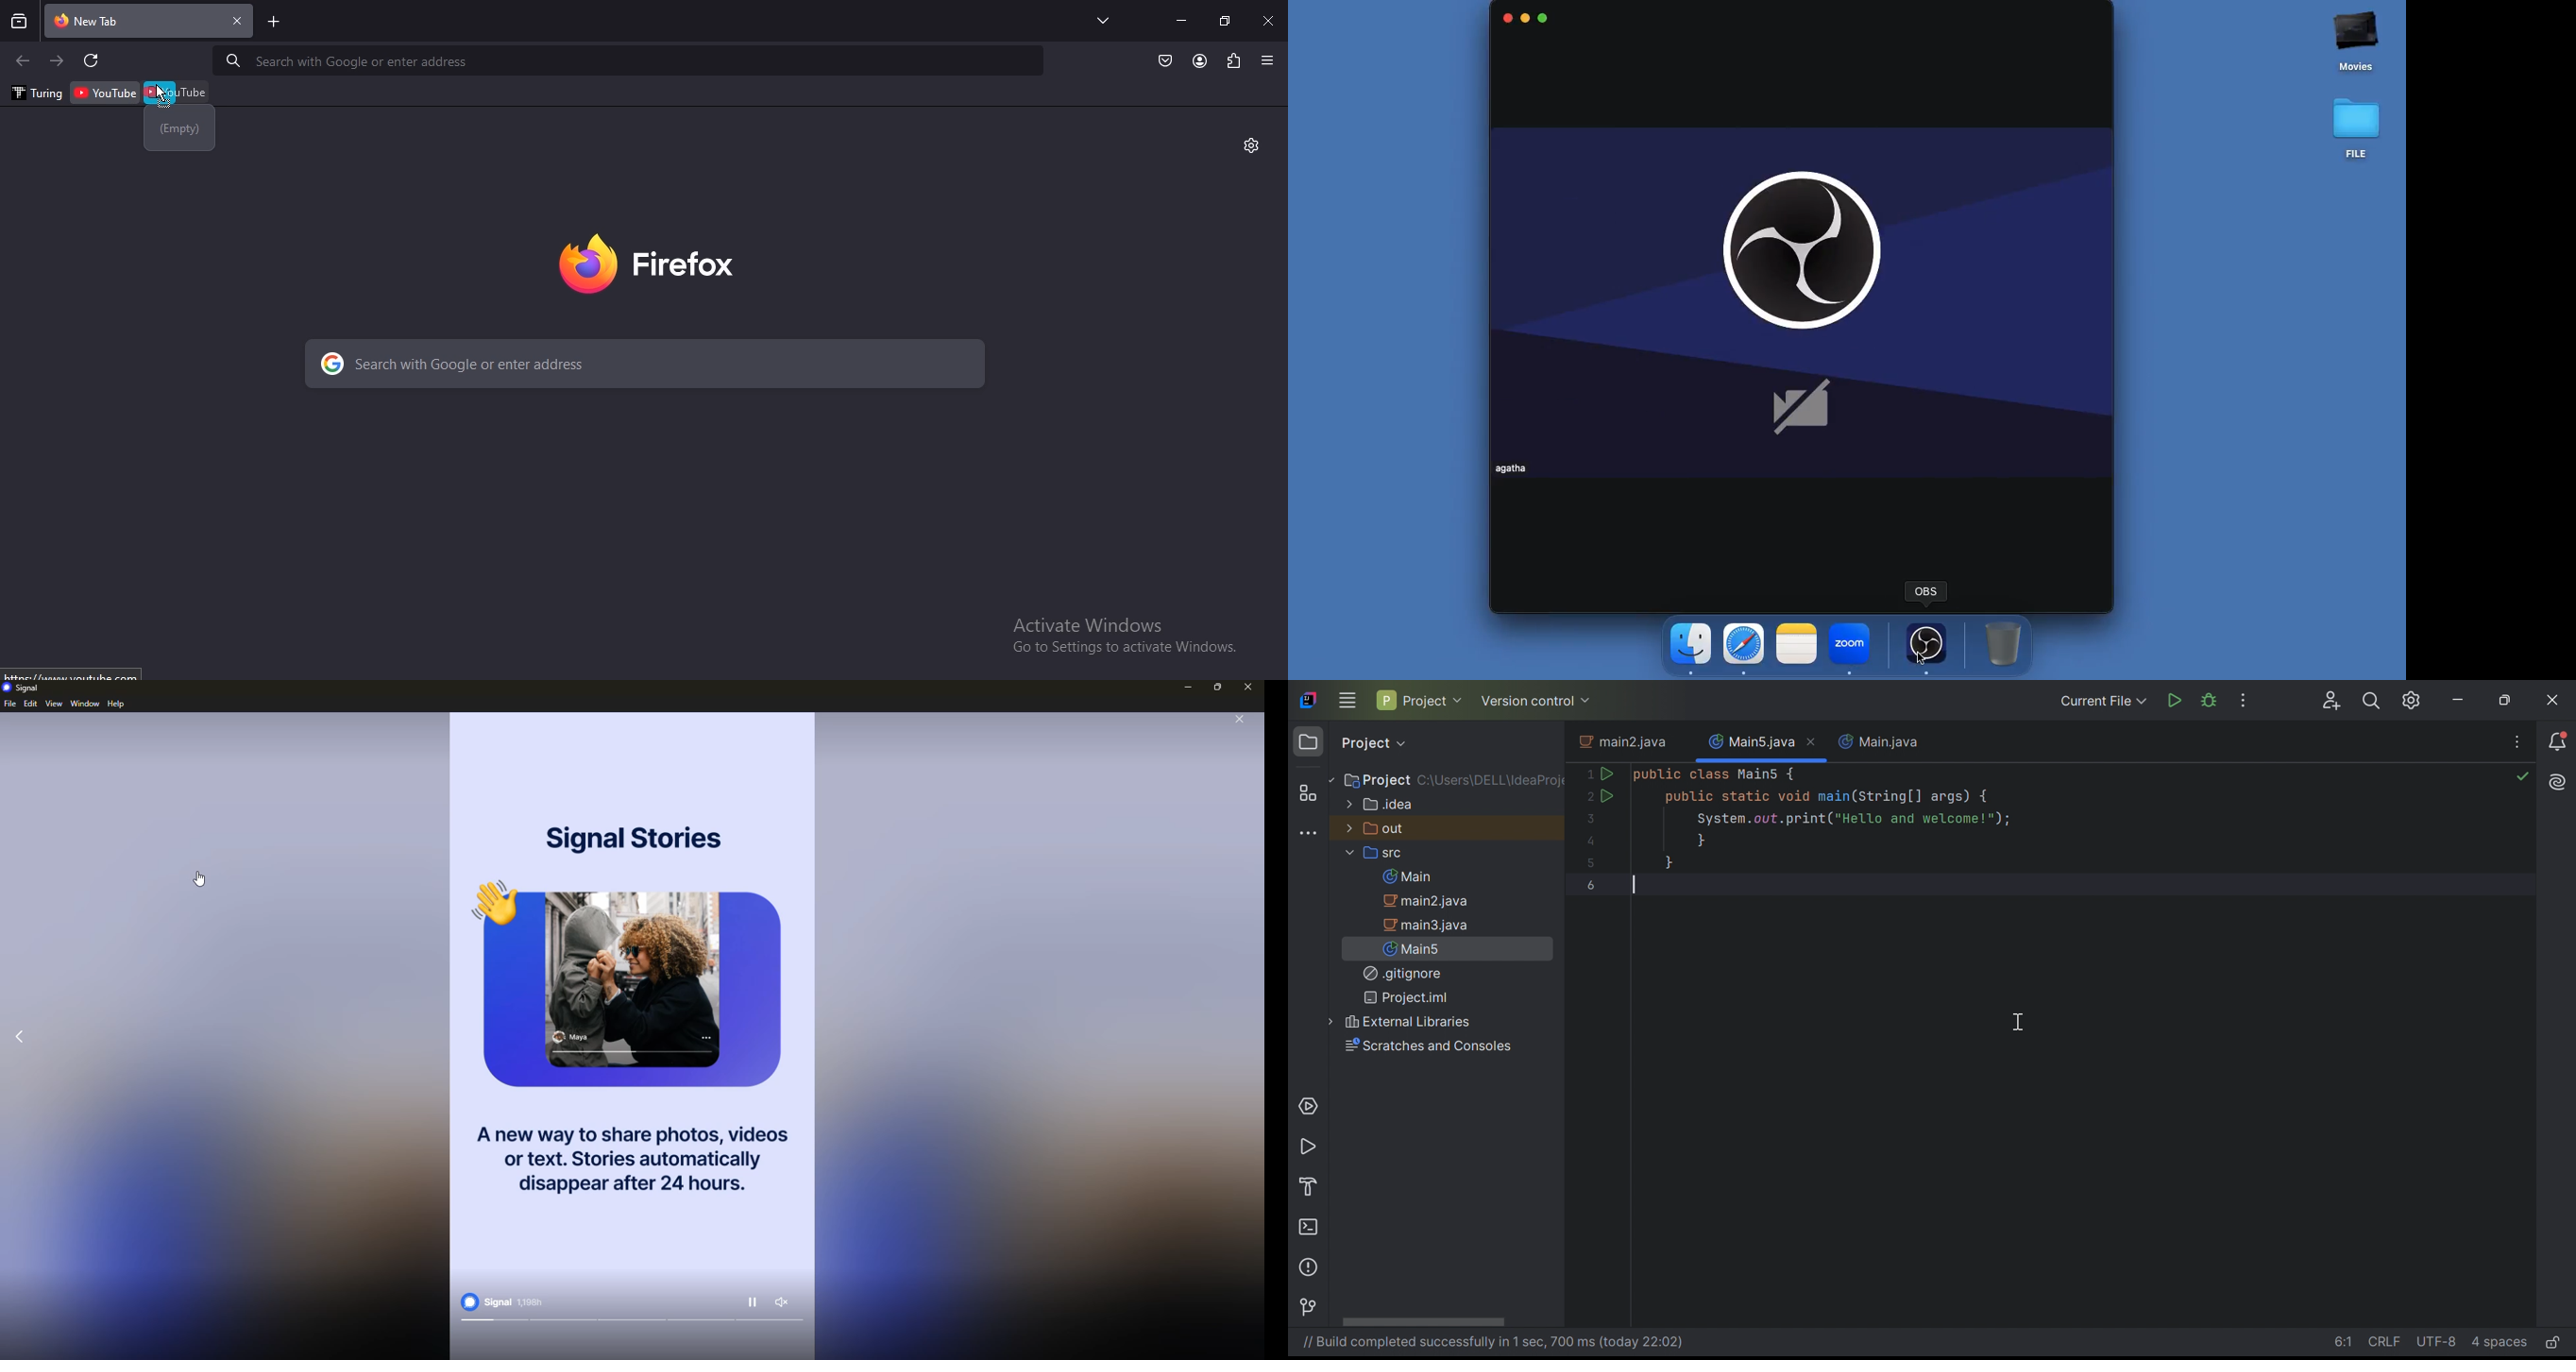  I want to click on No problems found, so click(2522, 779).